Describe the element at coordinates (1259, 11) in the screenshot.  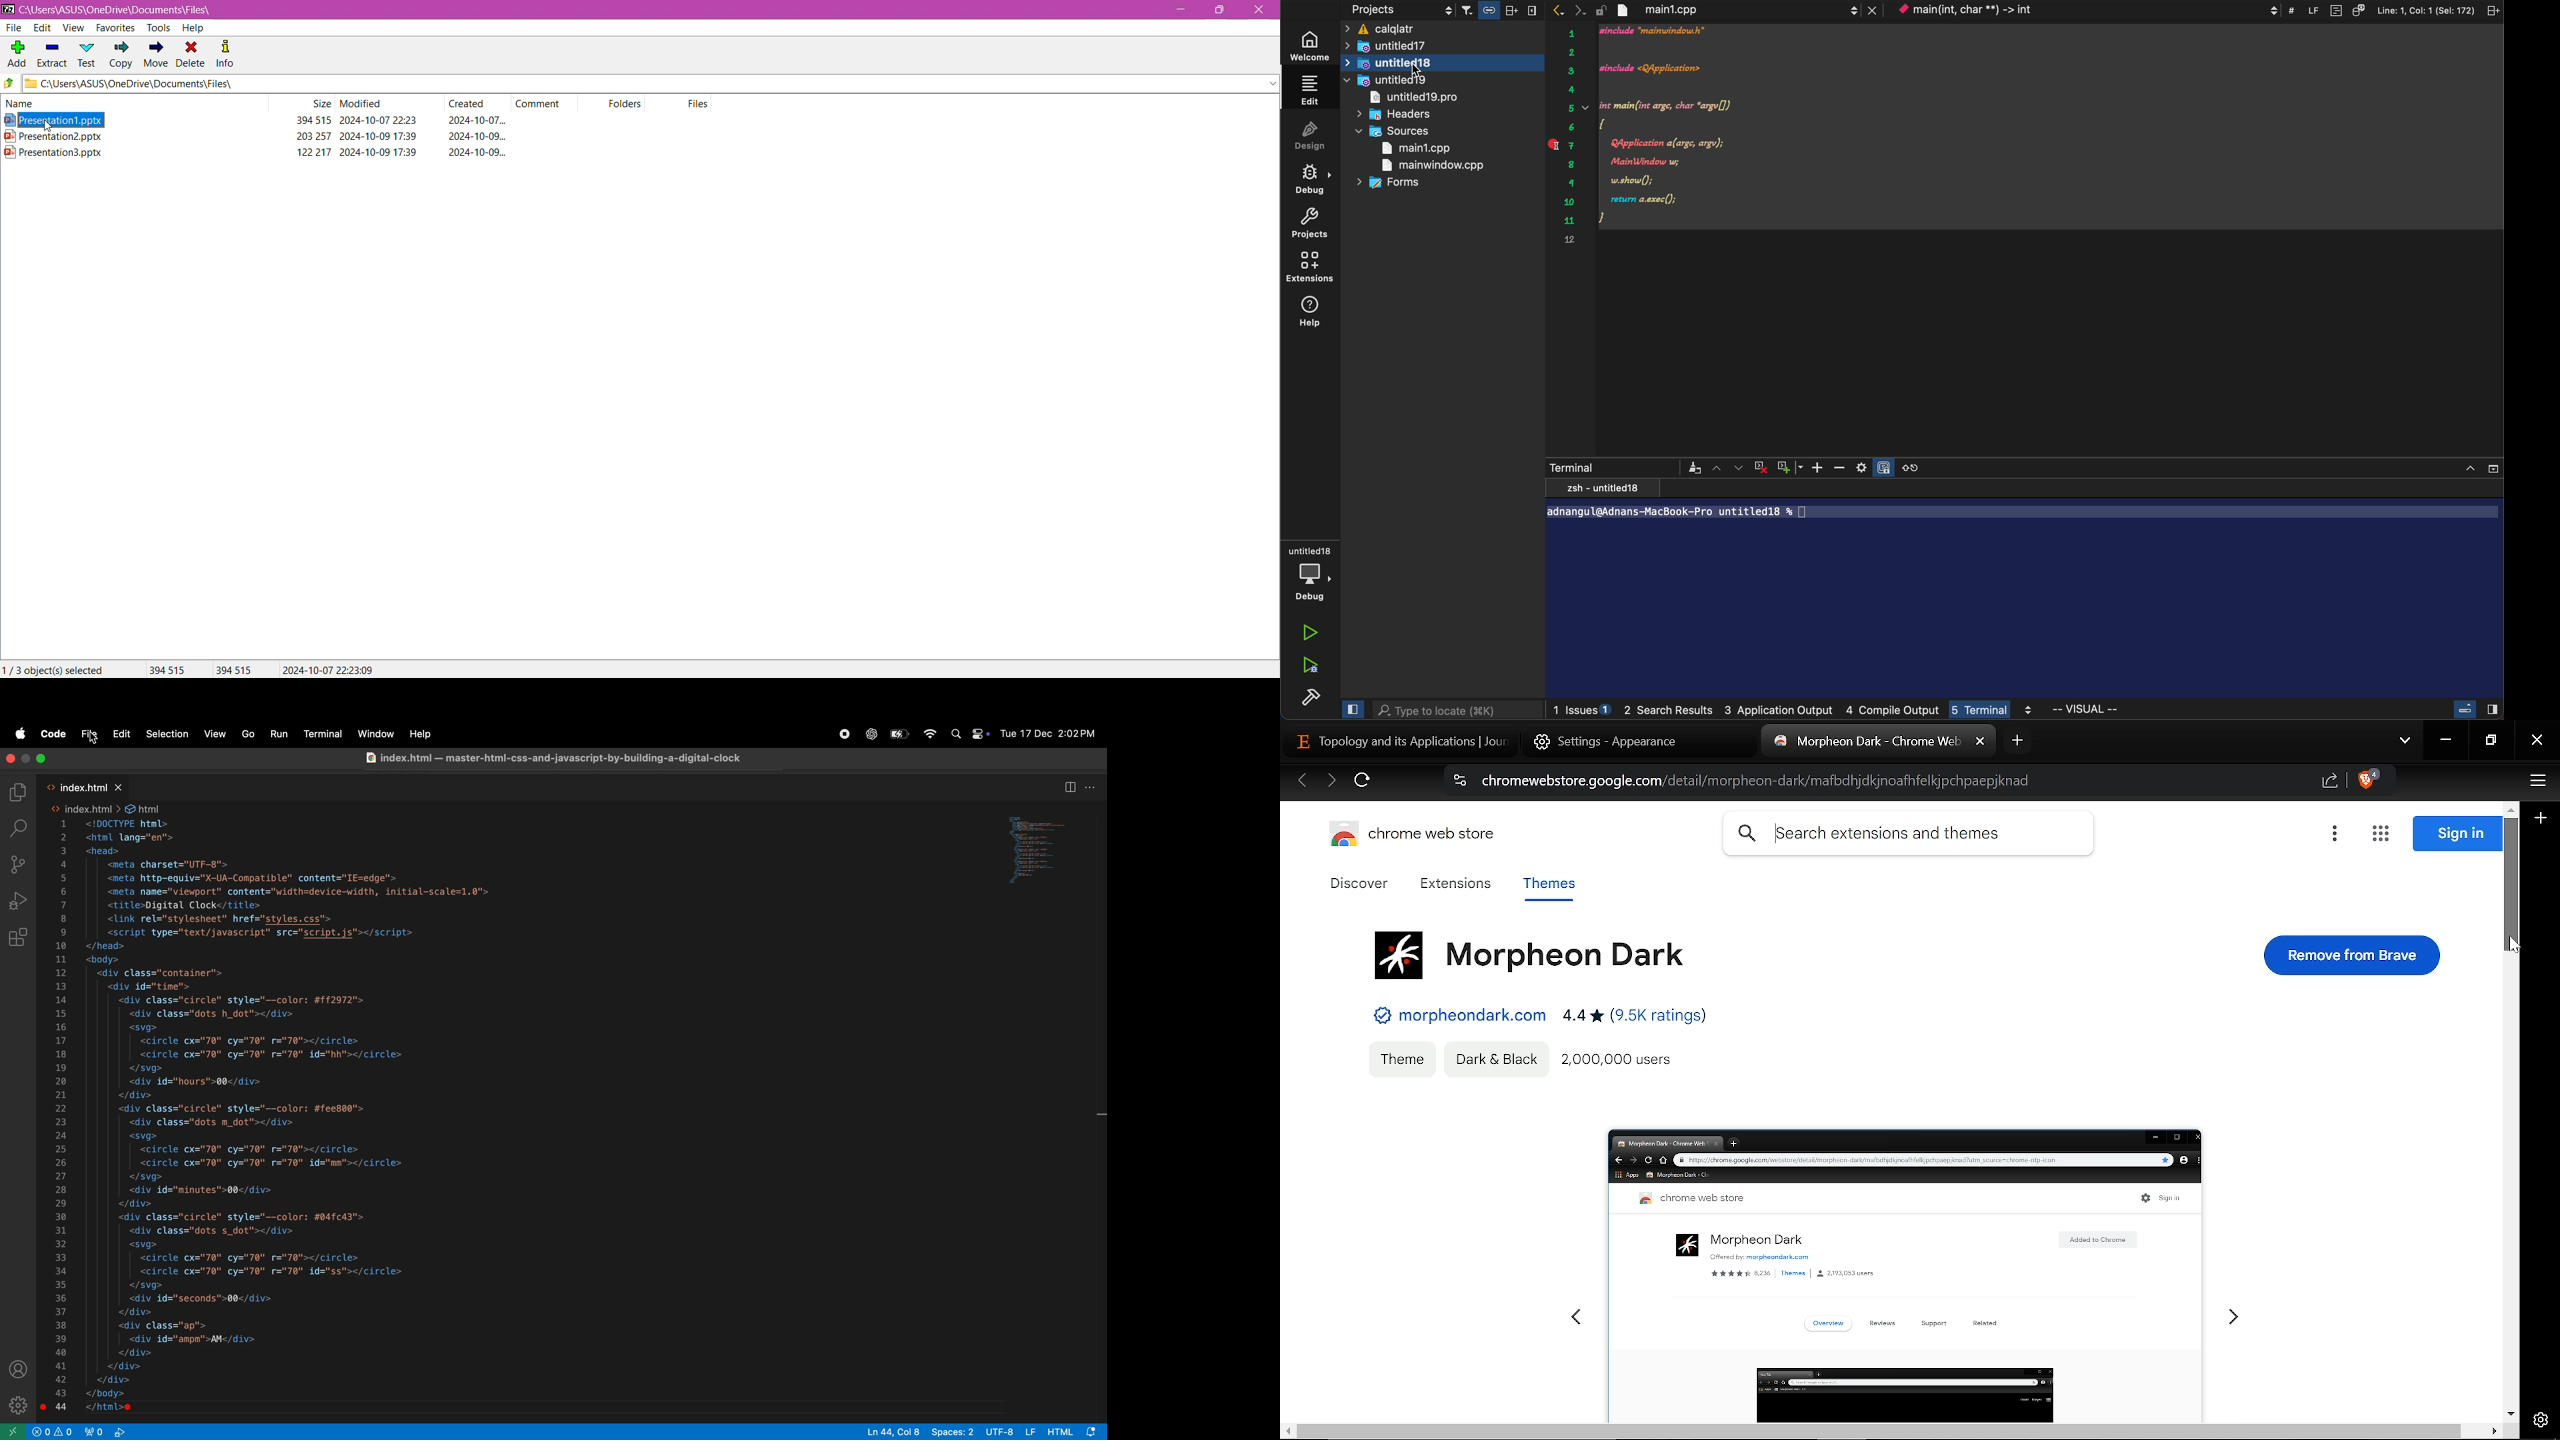
I see `Close` at that location.